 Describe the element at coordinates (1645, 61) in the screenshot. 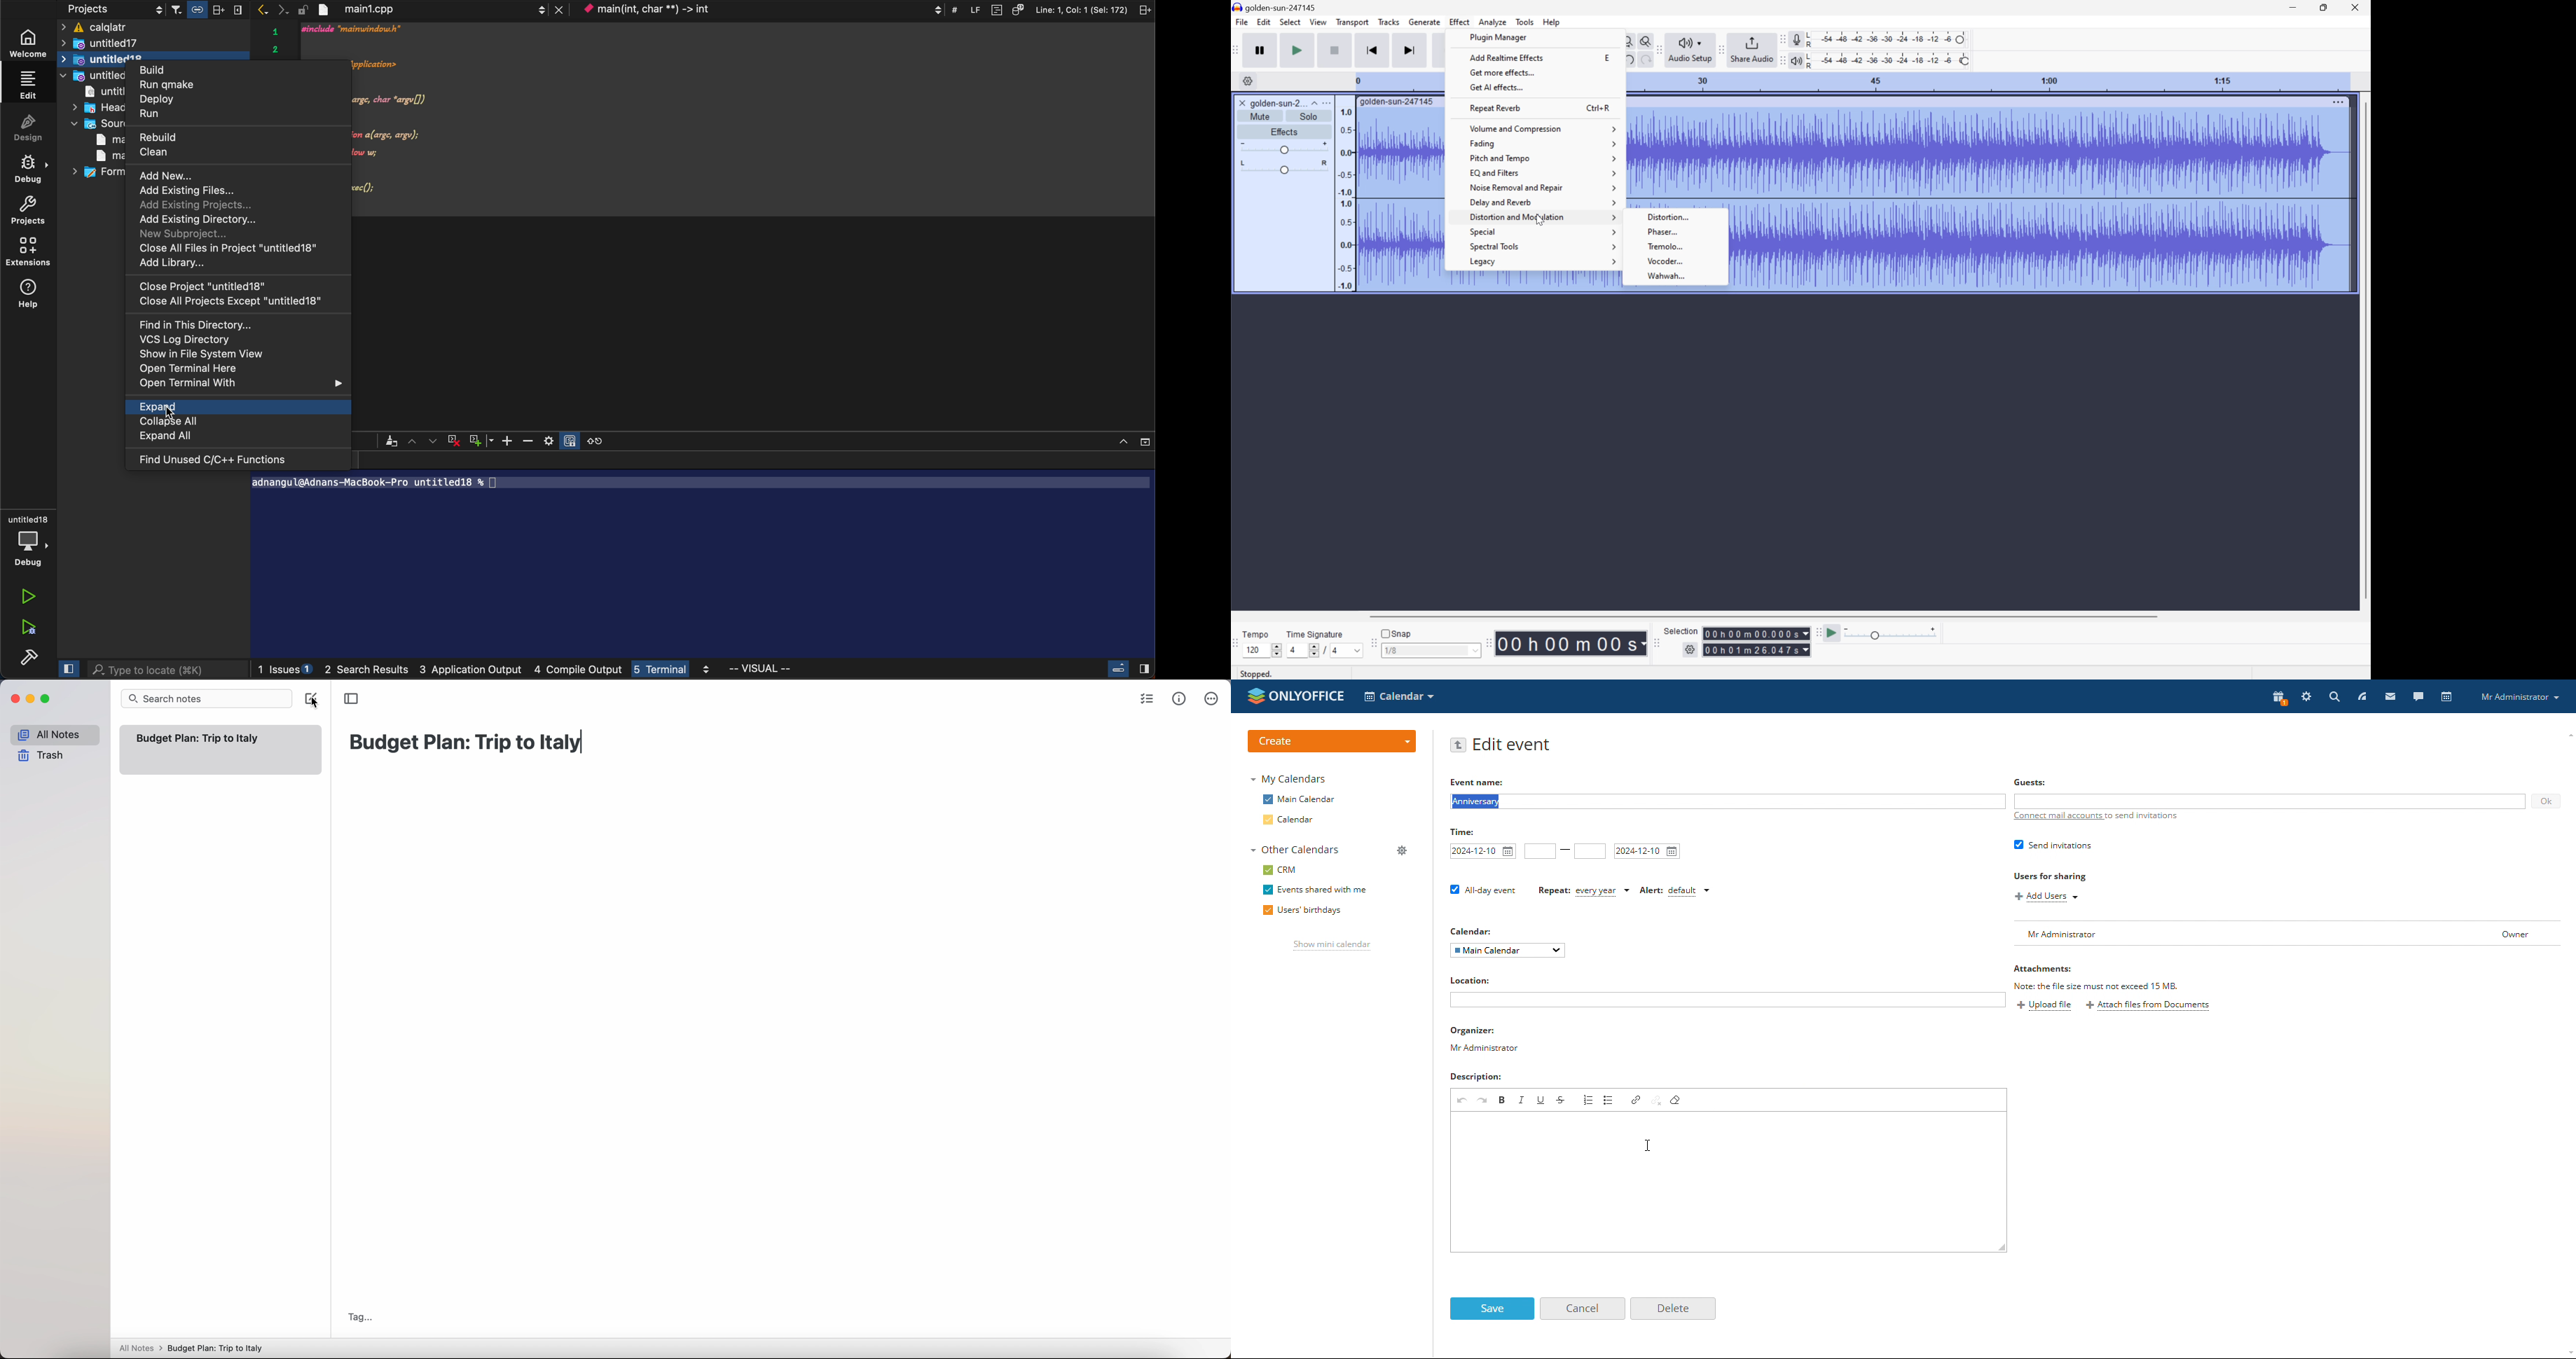

I see `Redo` at that location.